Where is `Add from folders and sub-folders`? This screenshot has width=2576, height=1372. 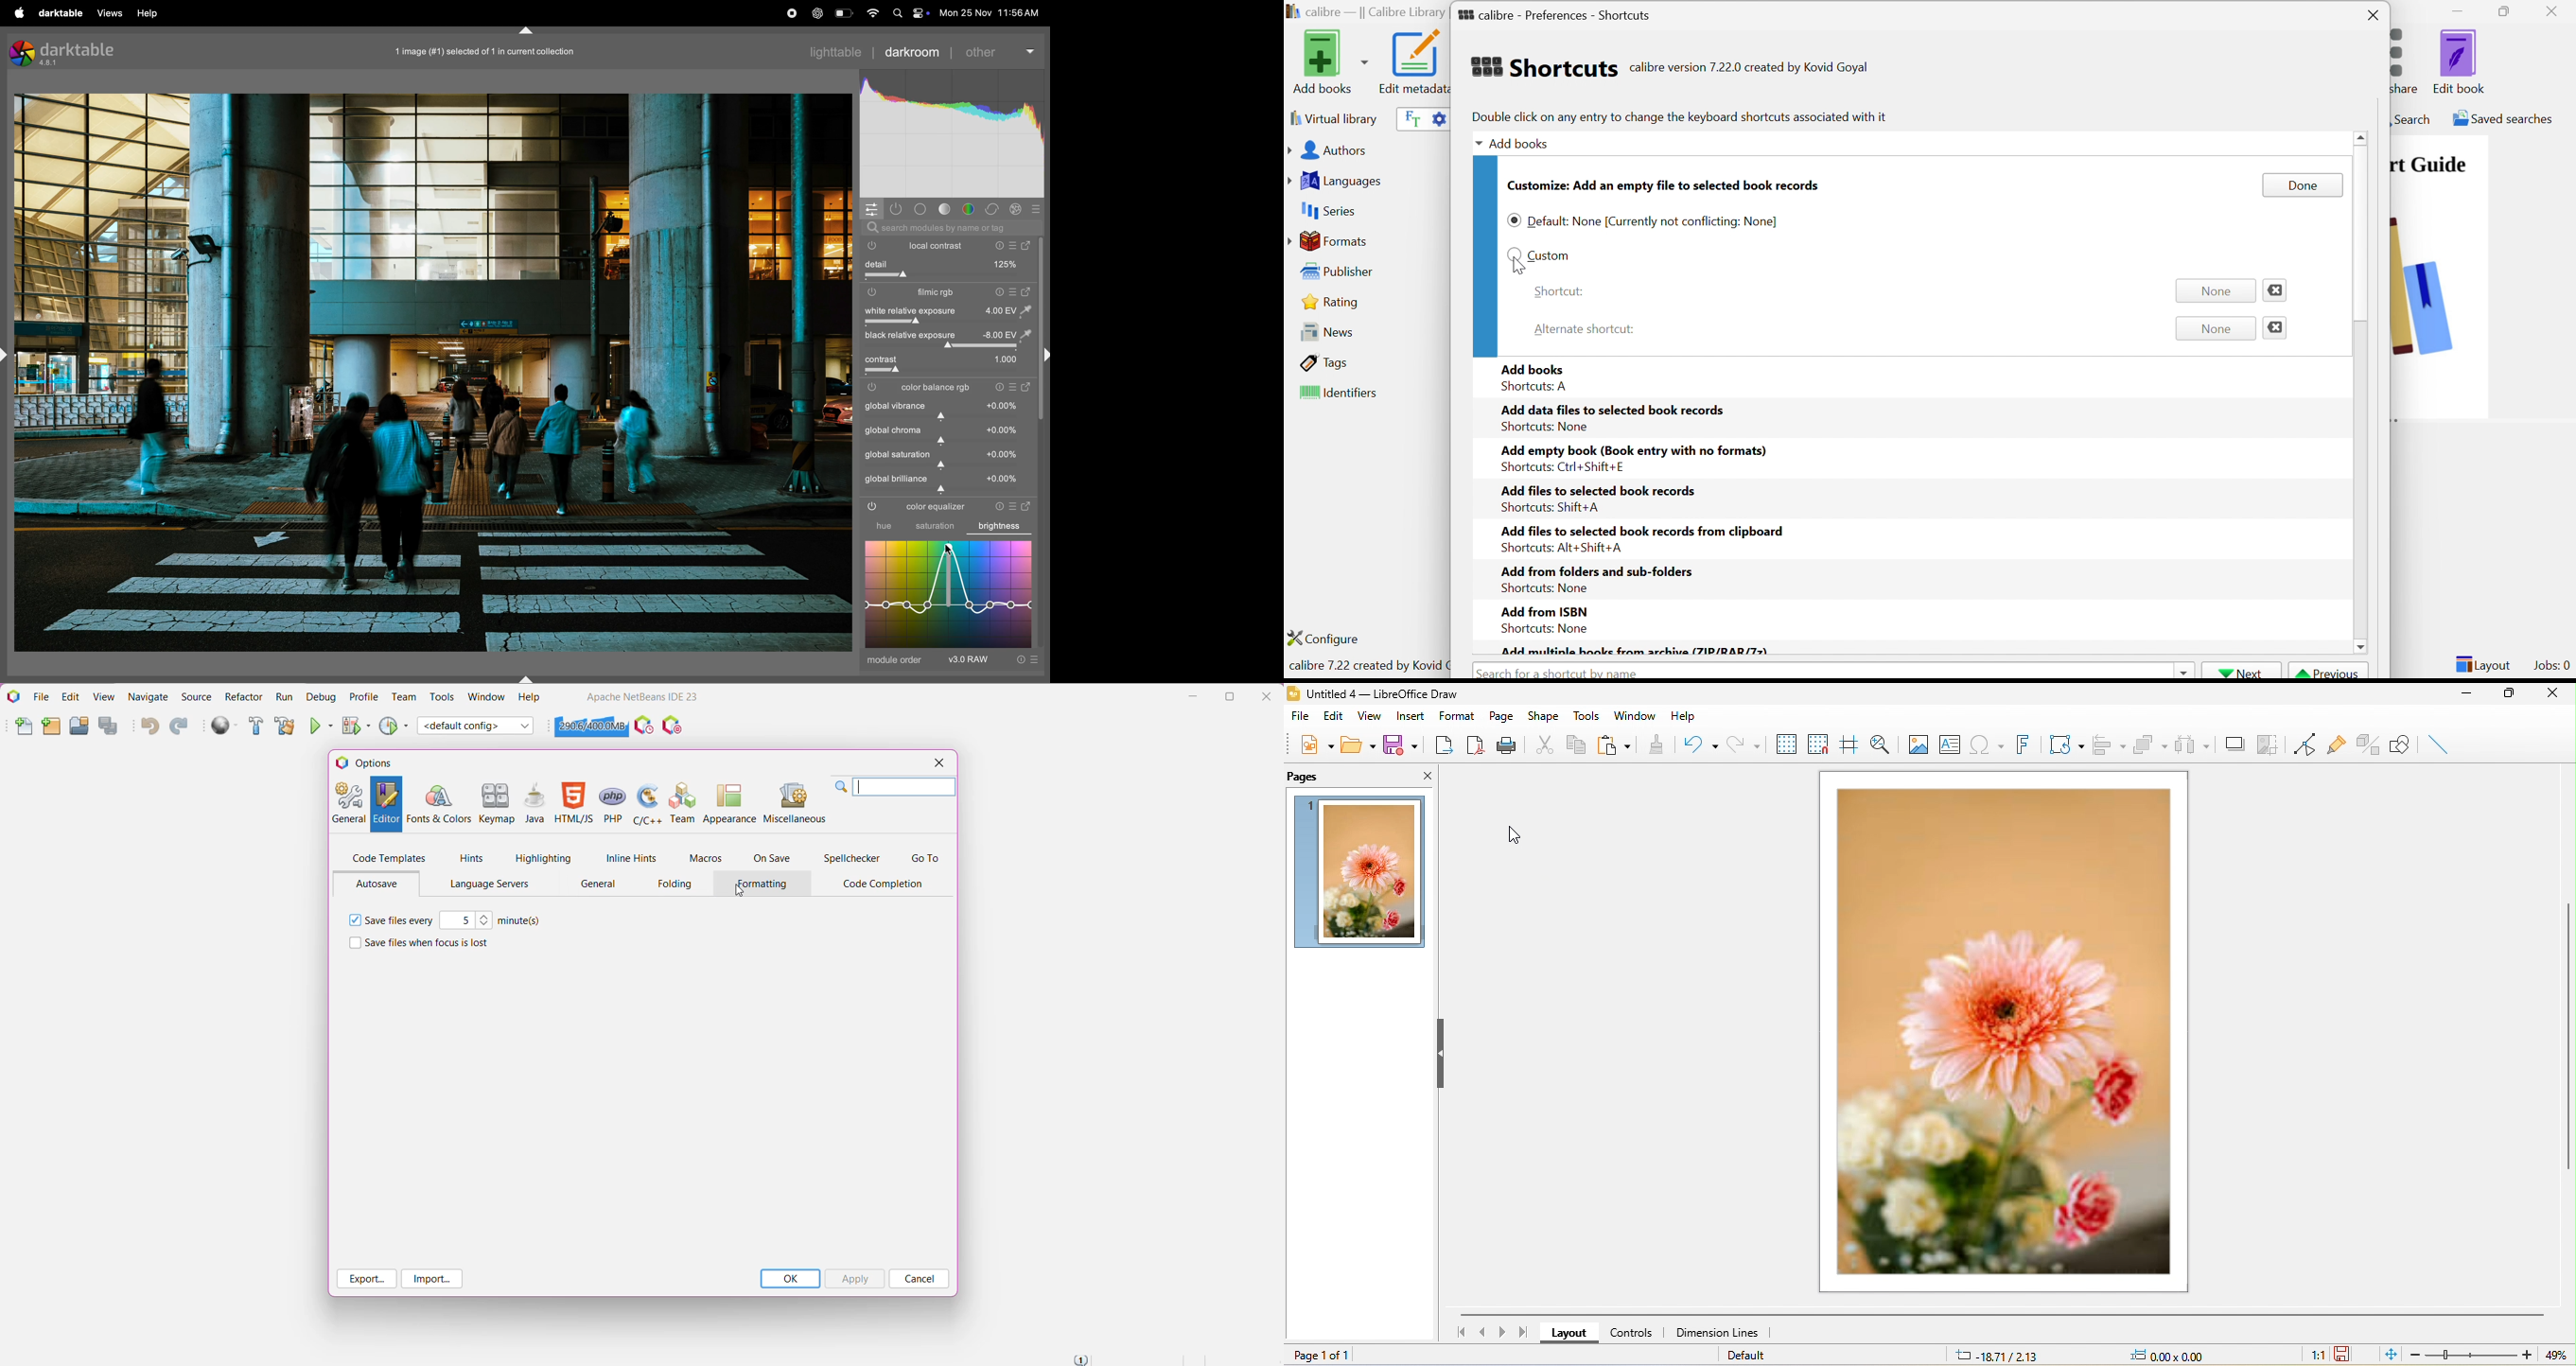 Add from folders and sub-folders is located at coordinates (1595, 571).